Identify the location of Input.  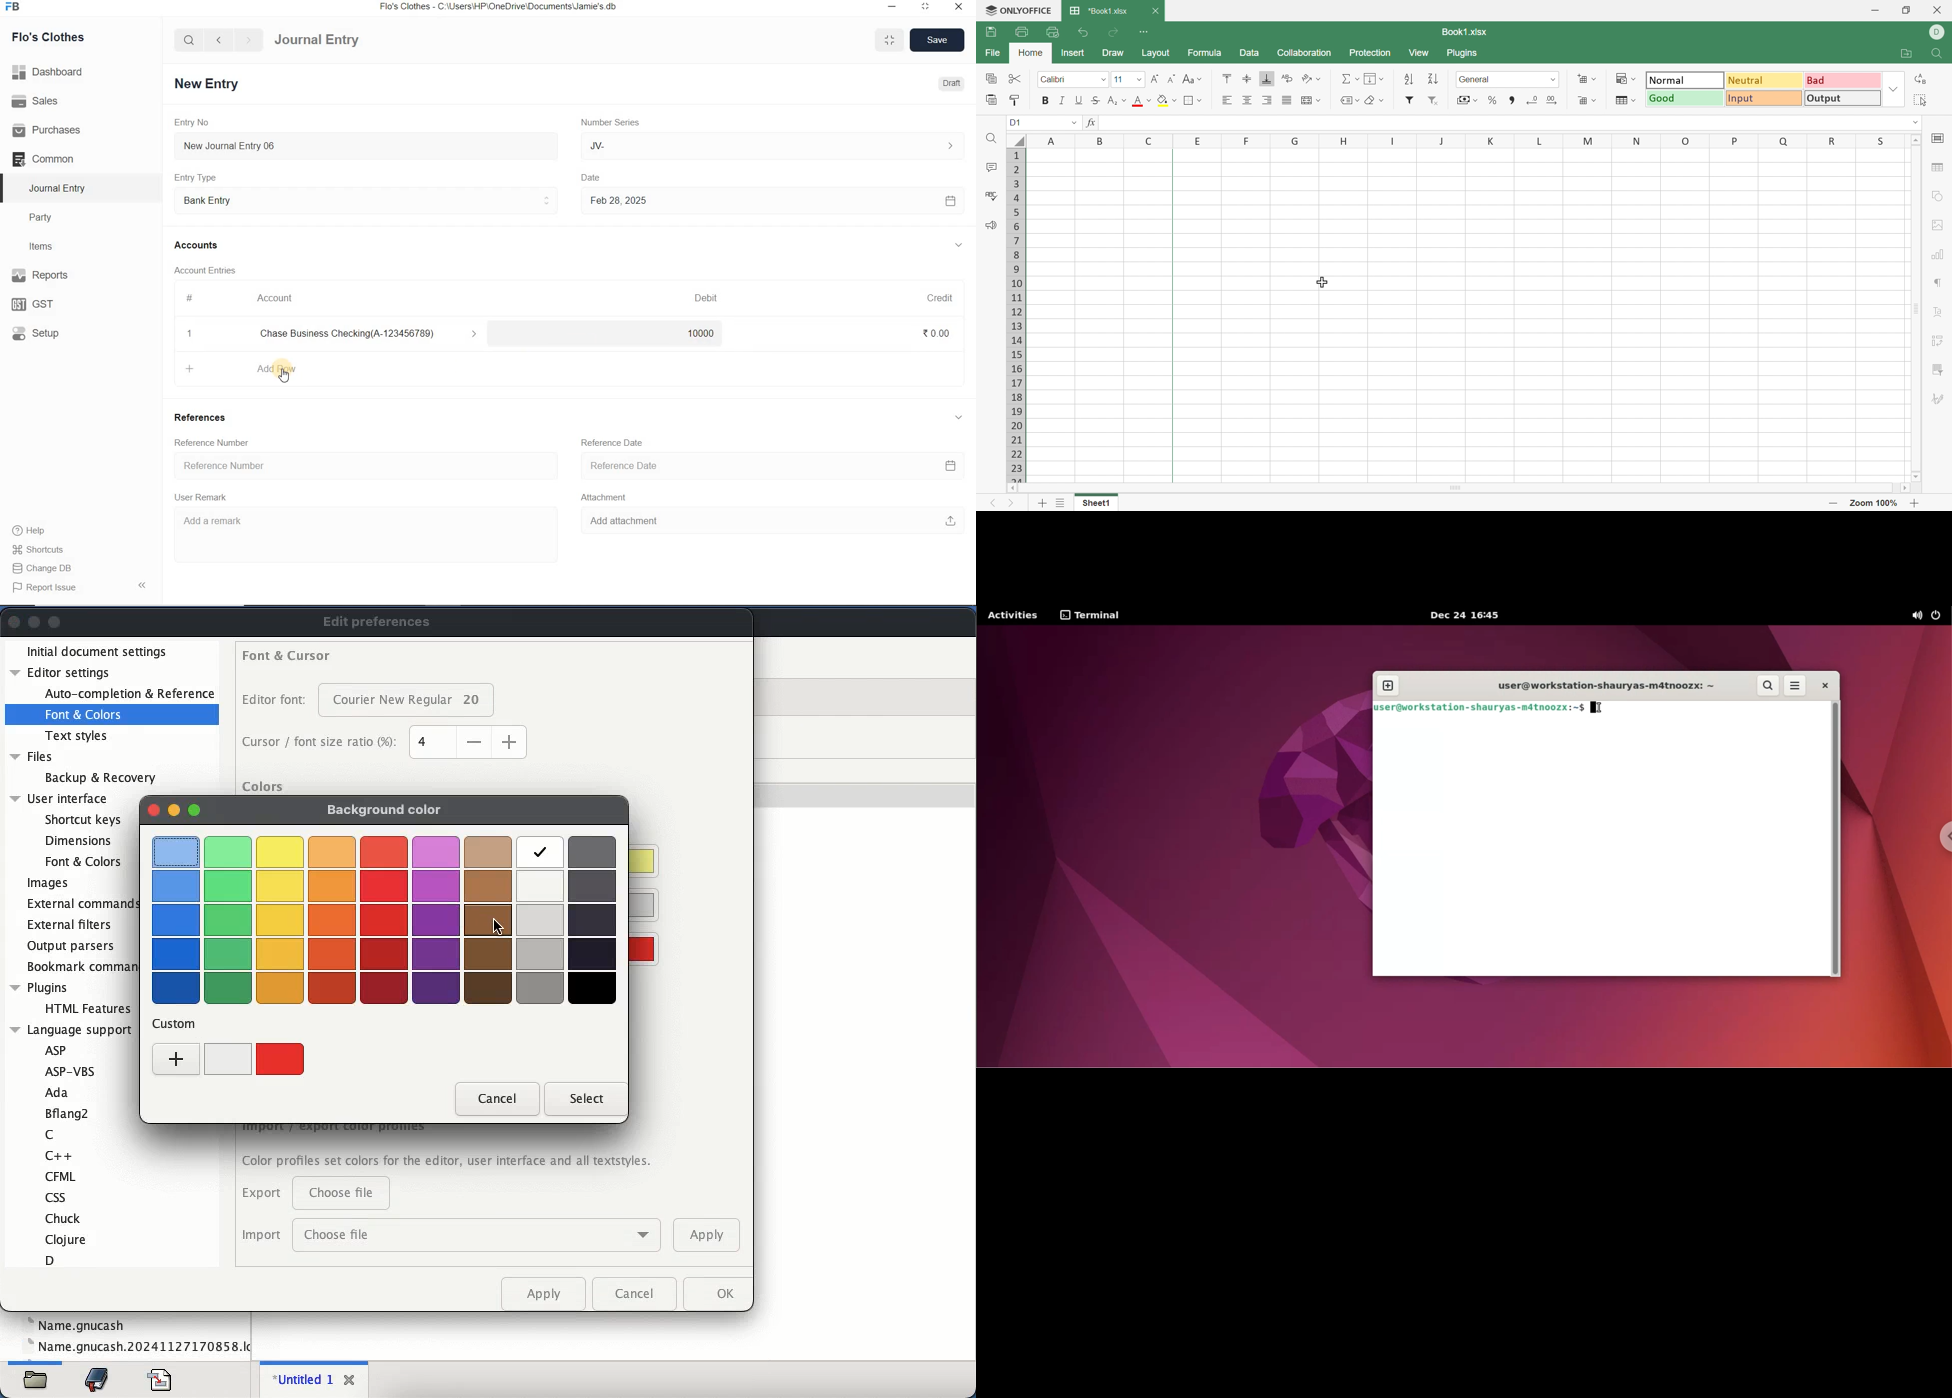
(1764, 98).